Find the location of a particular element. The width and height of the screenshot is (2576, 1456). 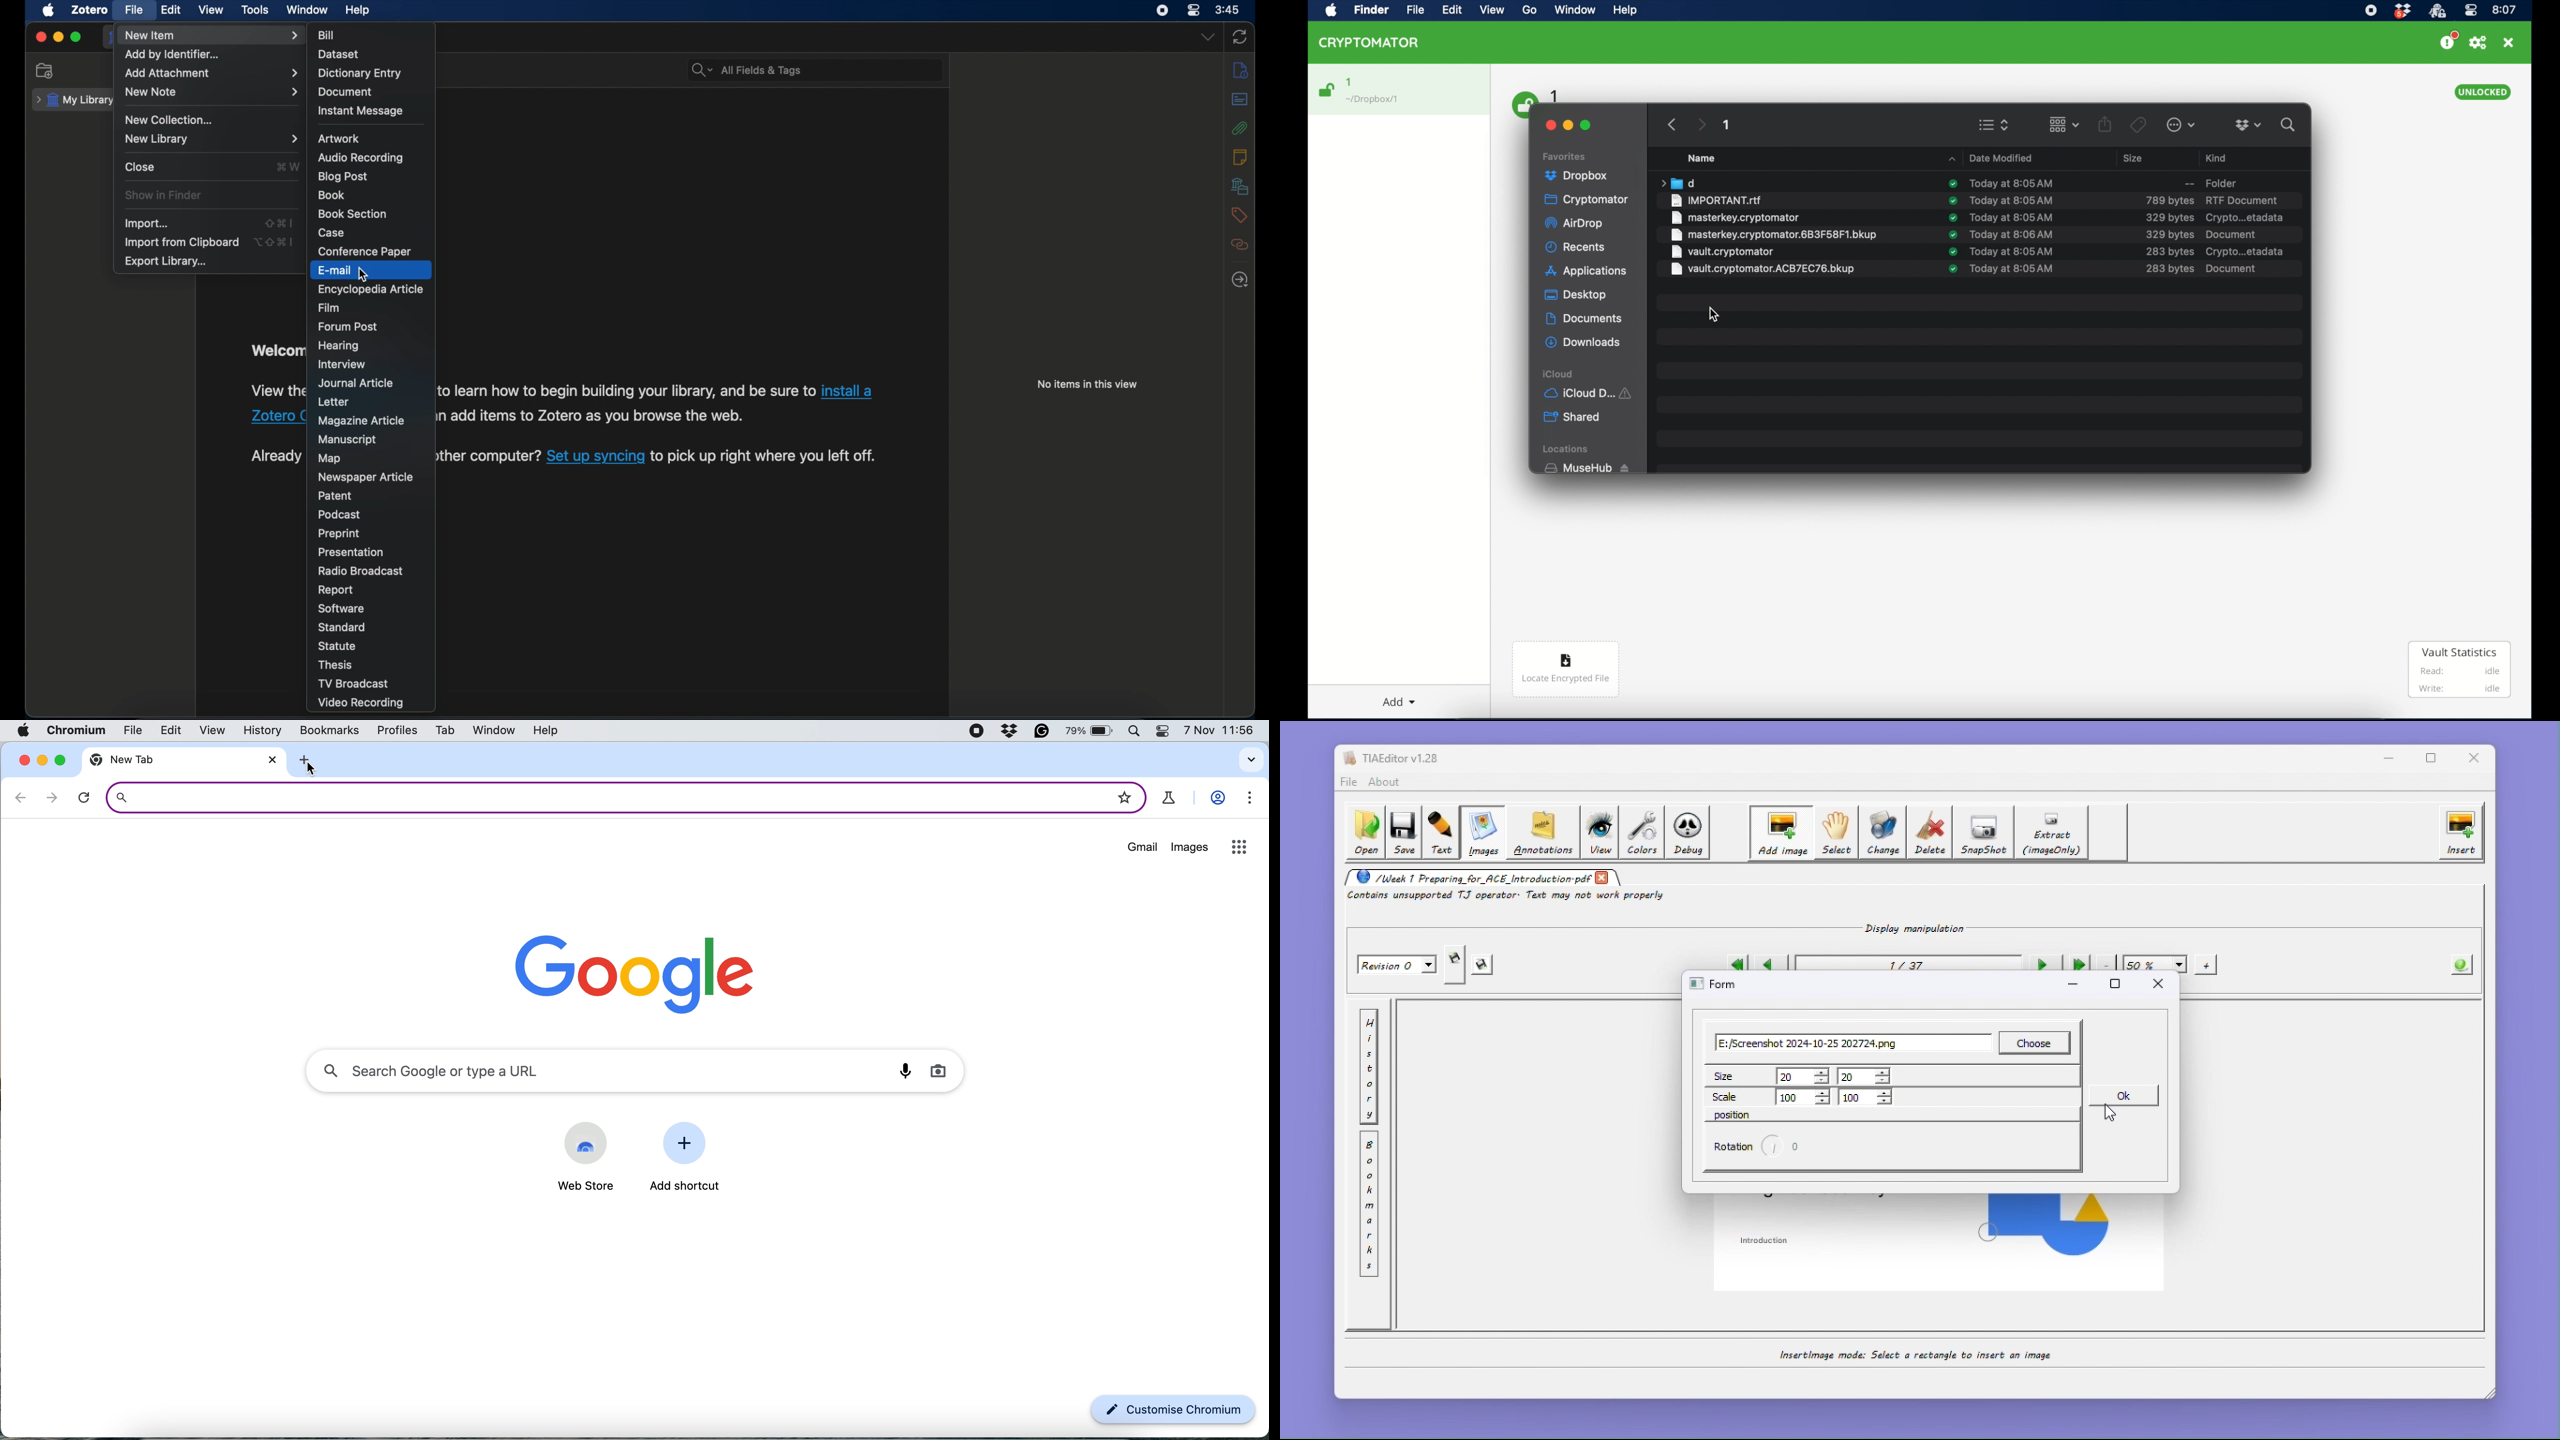

minimise is located at coordinates (43, 760).